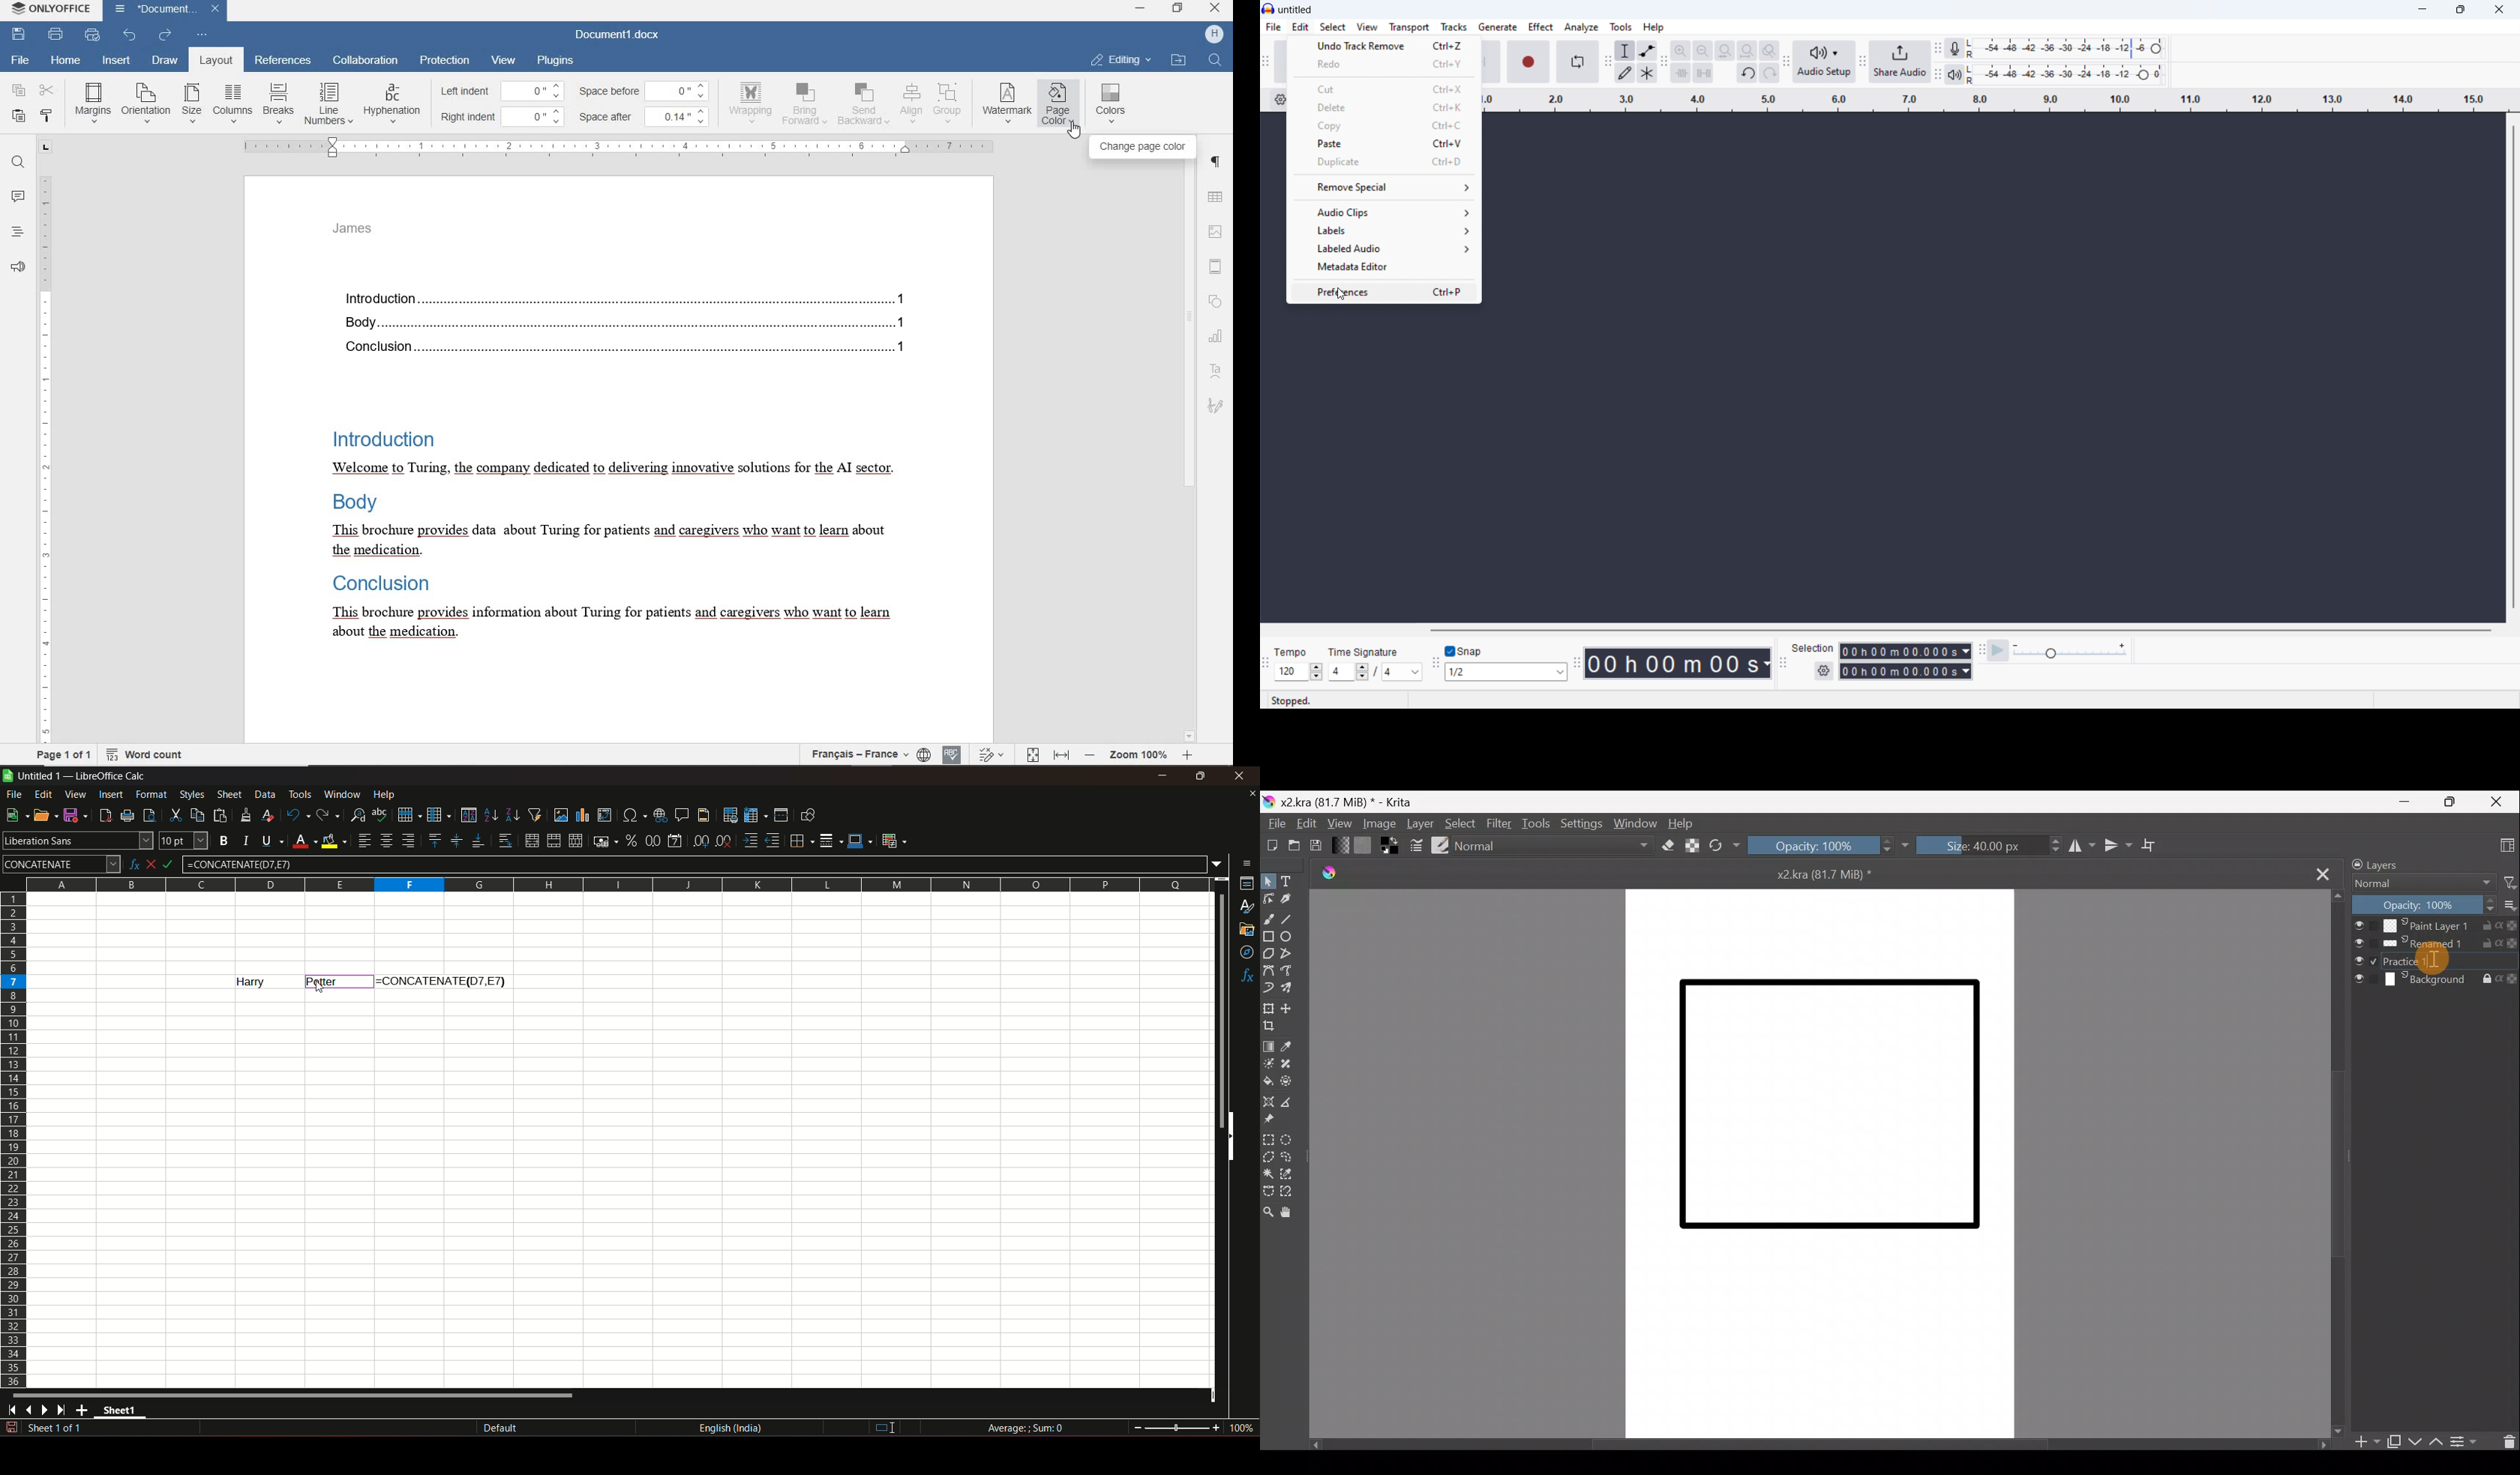 The height and width of the screenshot is (1484, 2520). Describe the element at coordinates (1577, 664) in the screenshot. I see `time toolbar` at that location.